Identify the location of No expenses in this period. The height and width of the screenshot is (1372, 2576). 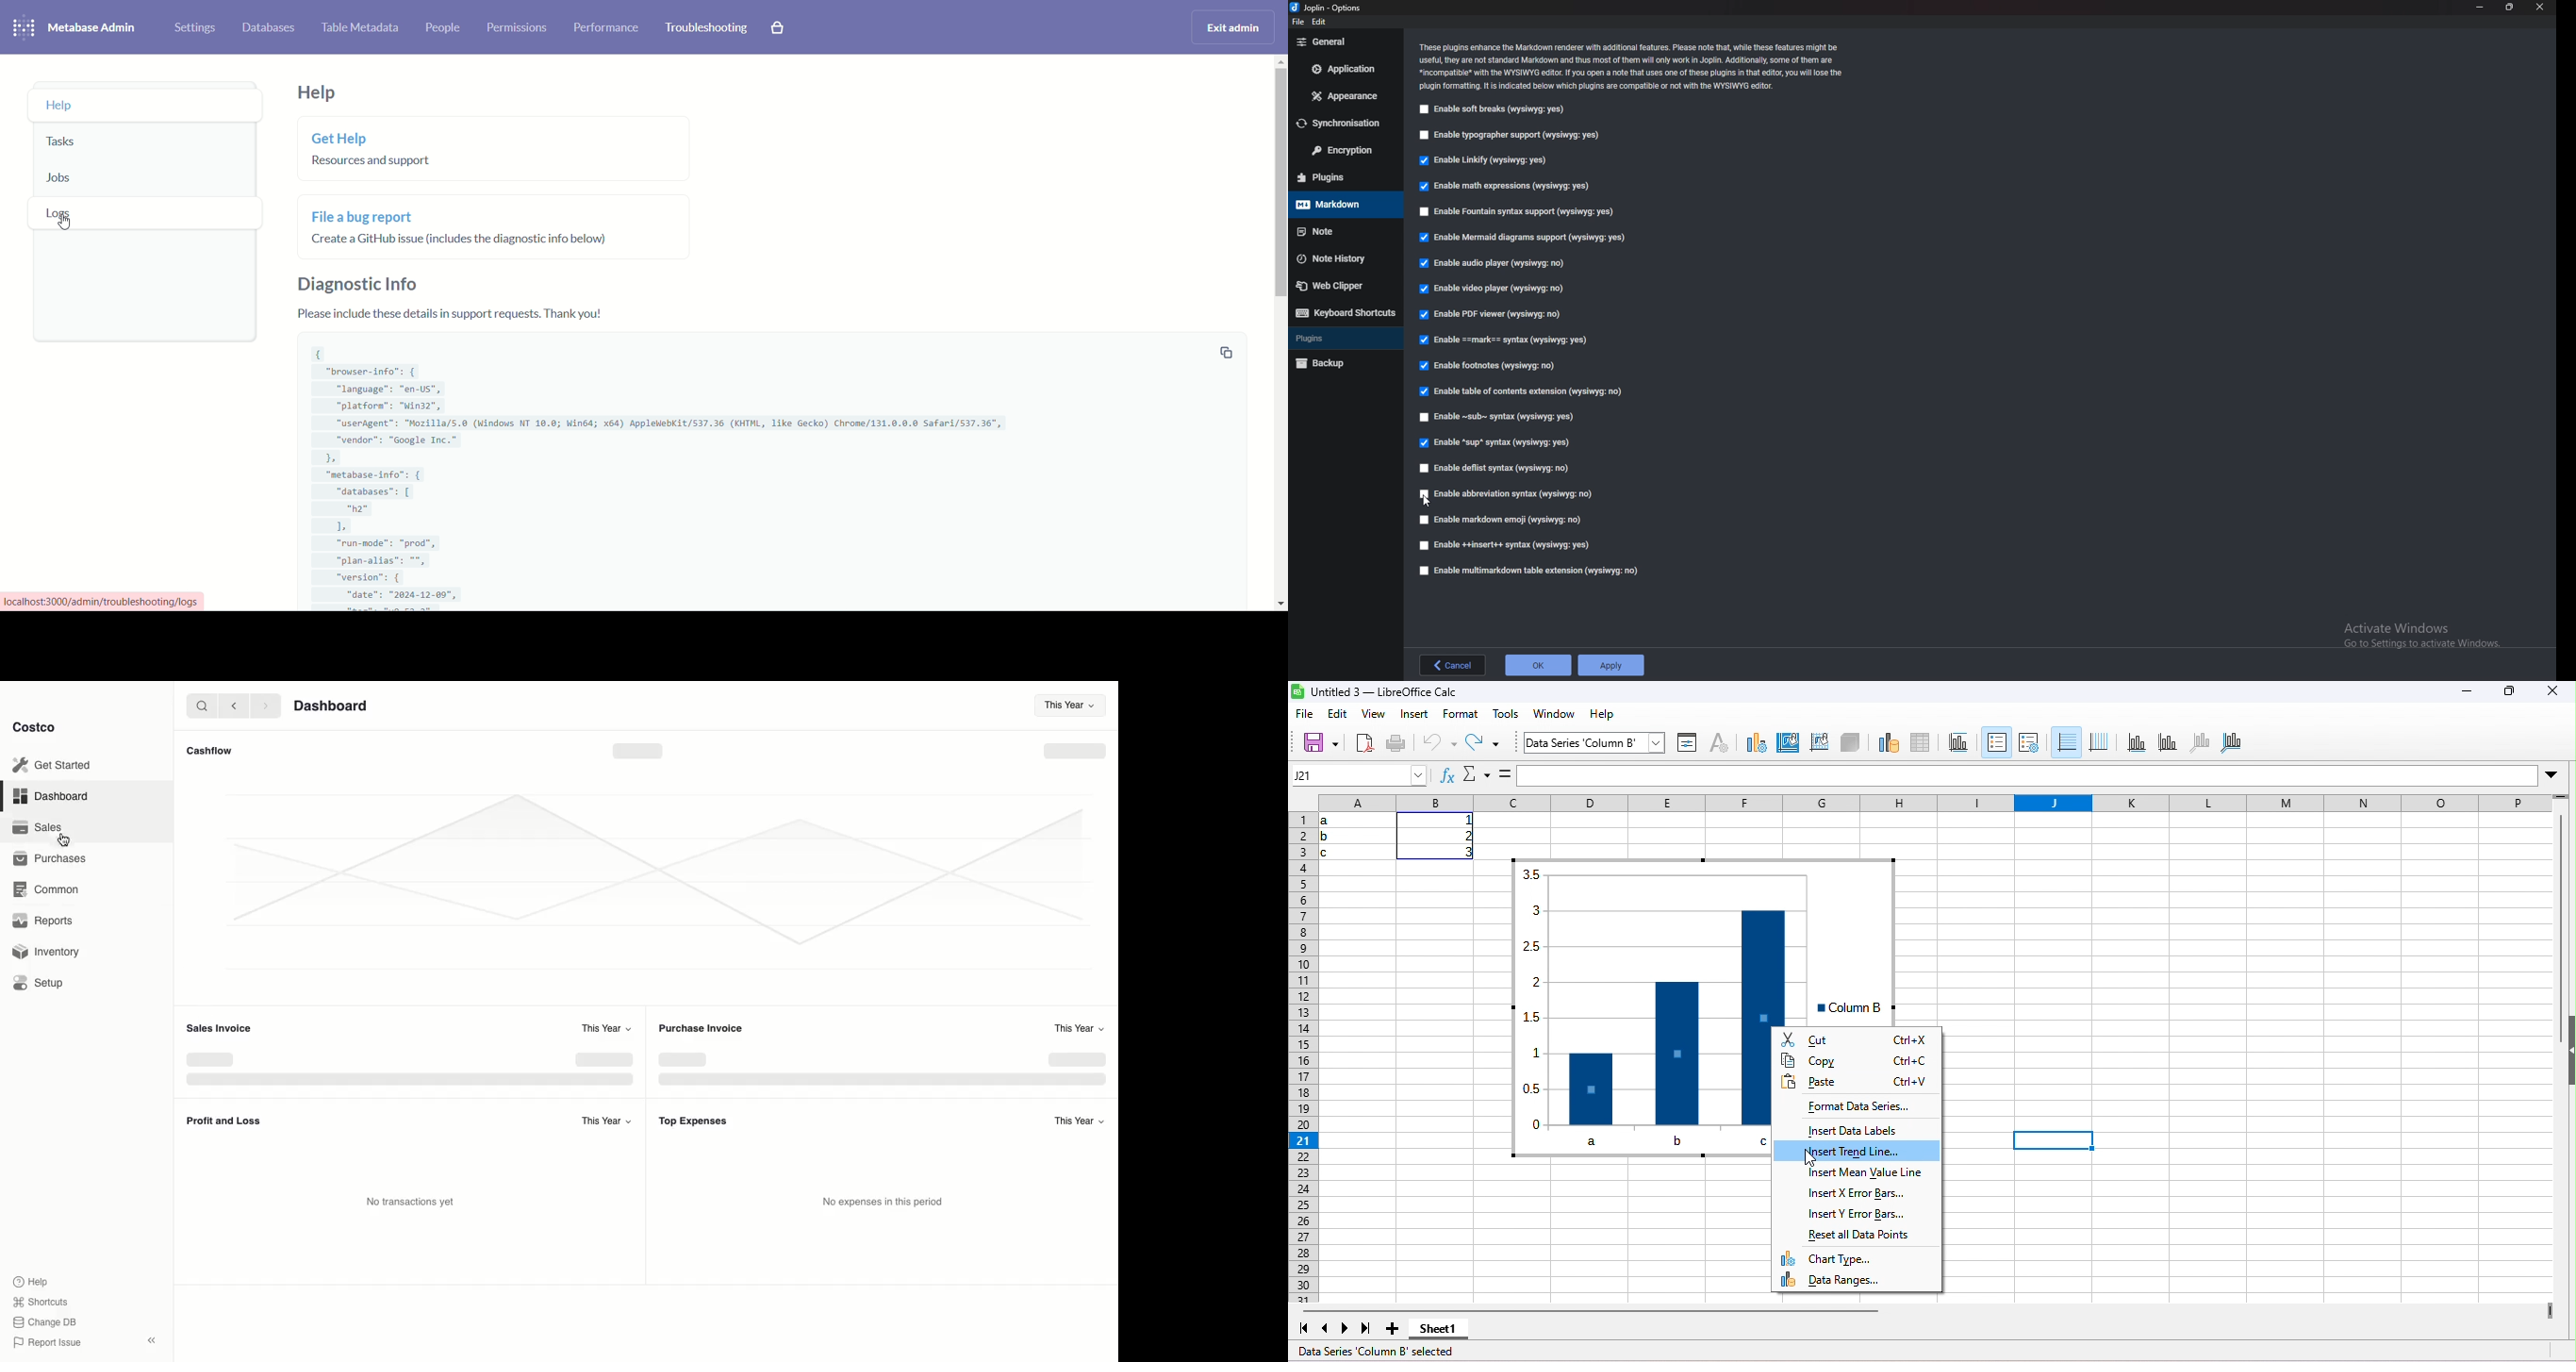
(880, 1202).